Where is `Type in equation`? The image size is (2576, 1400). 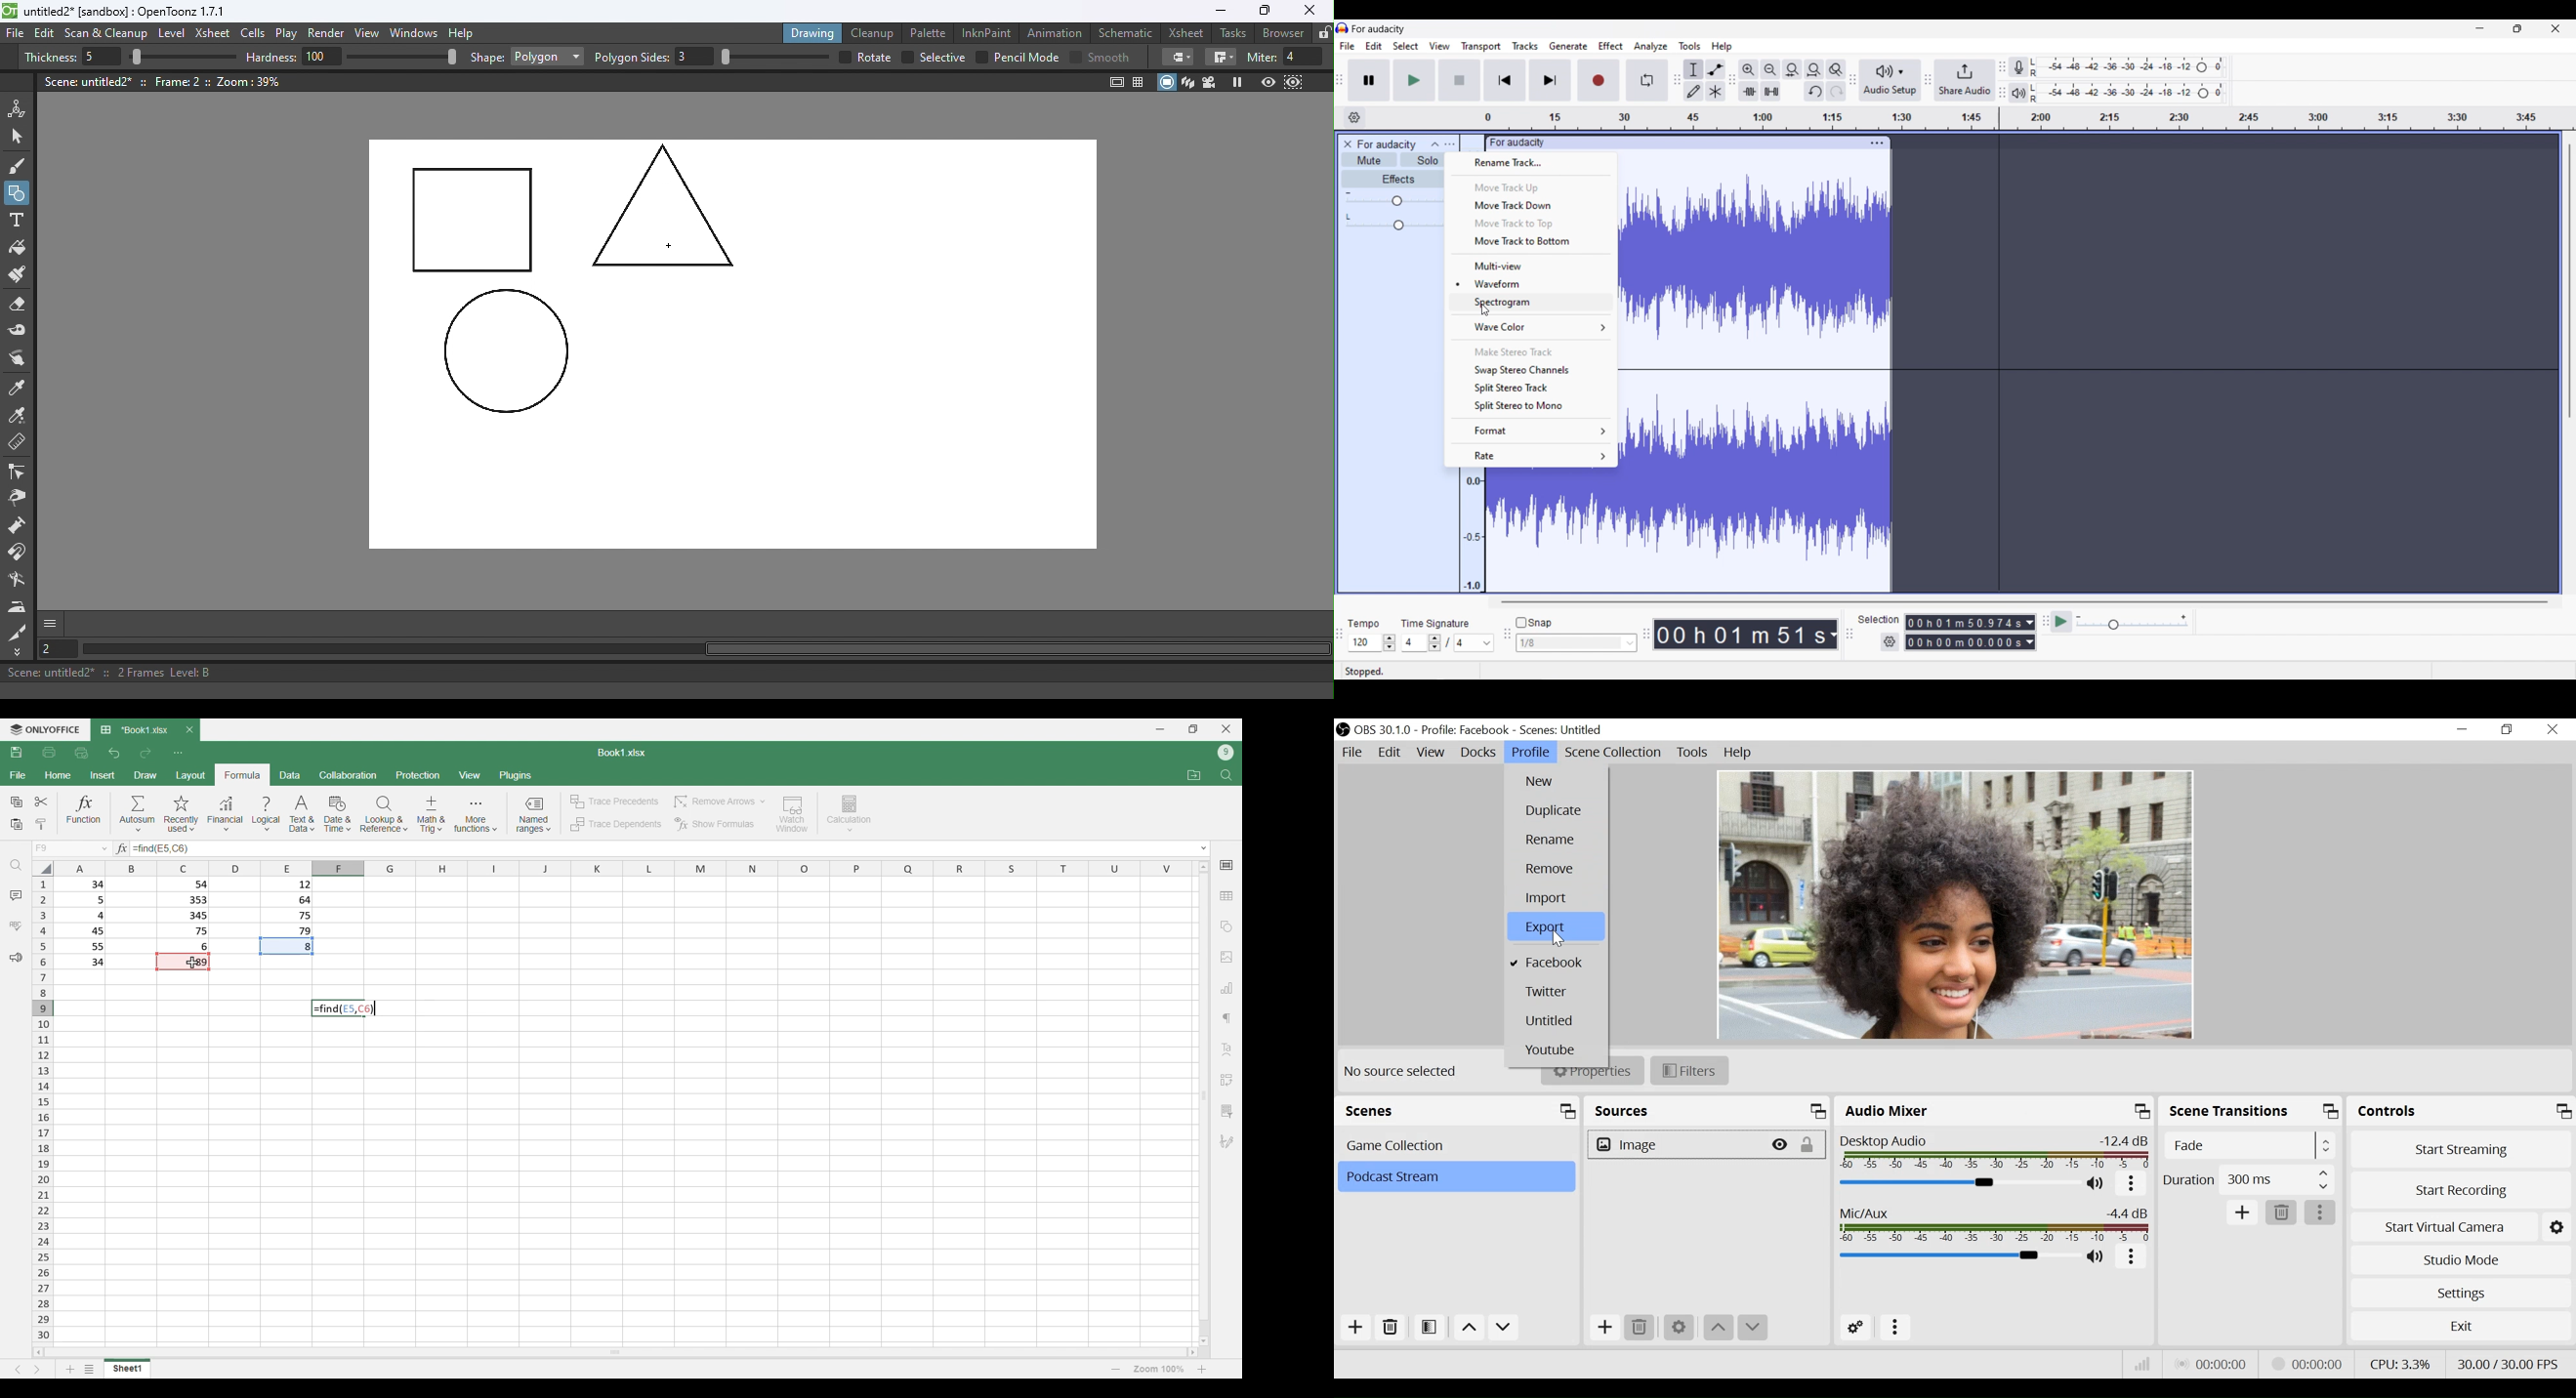 Type in equation is located at coordinates (689, 849).